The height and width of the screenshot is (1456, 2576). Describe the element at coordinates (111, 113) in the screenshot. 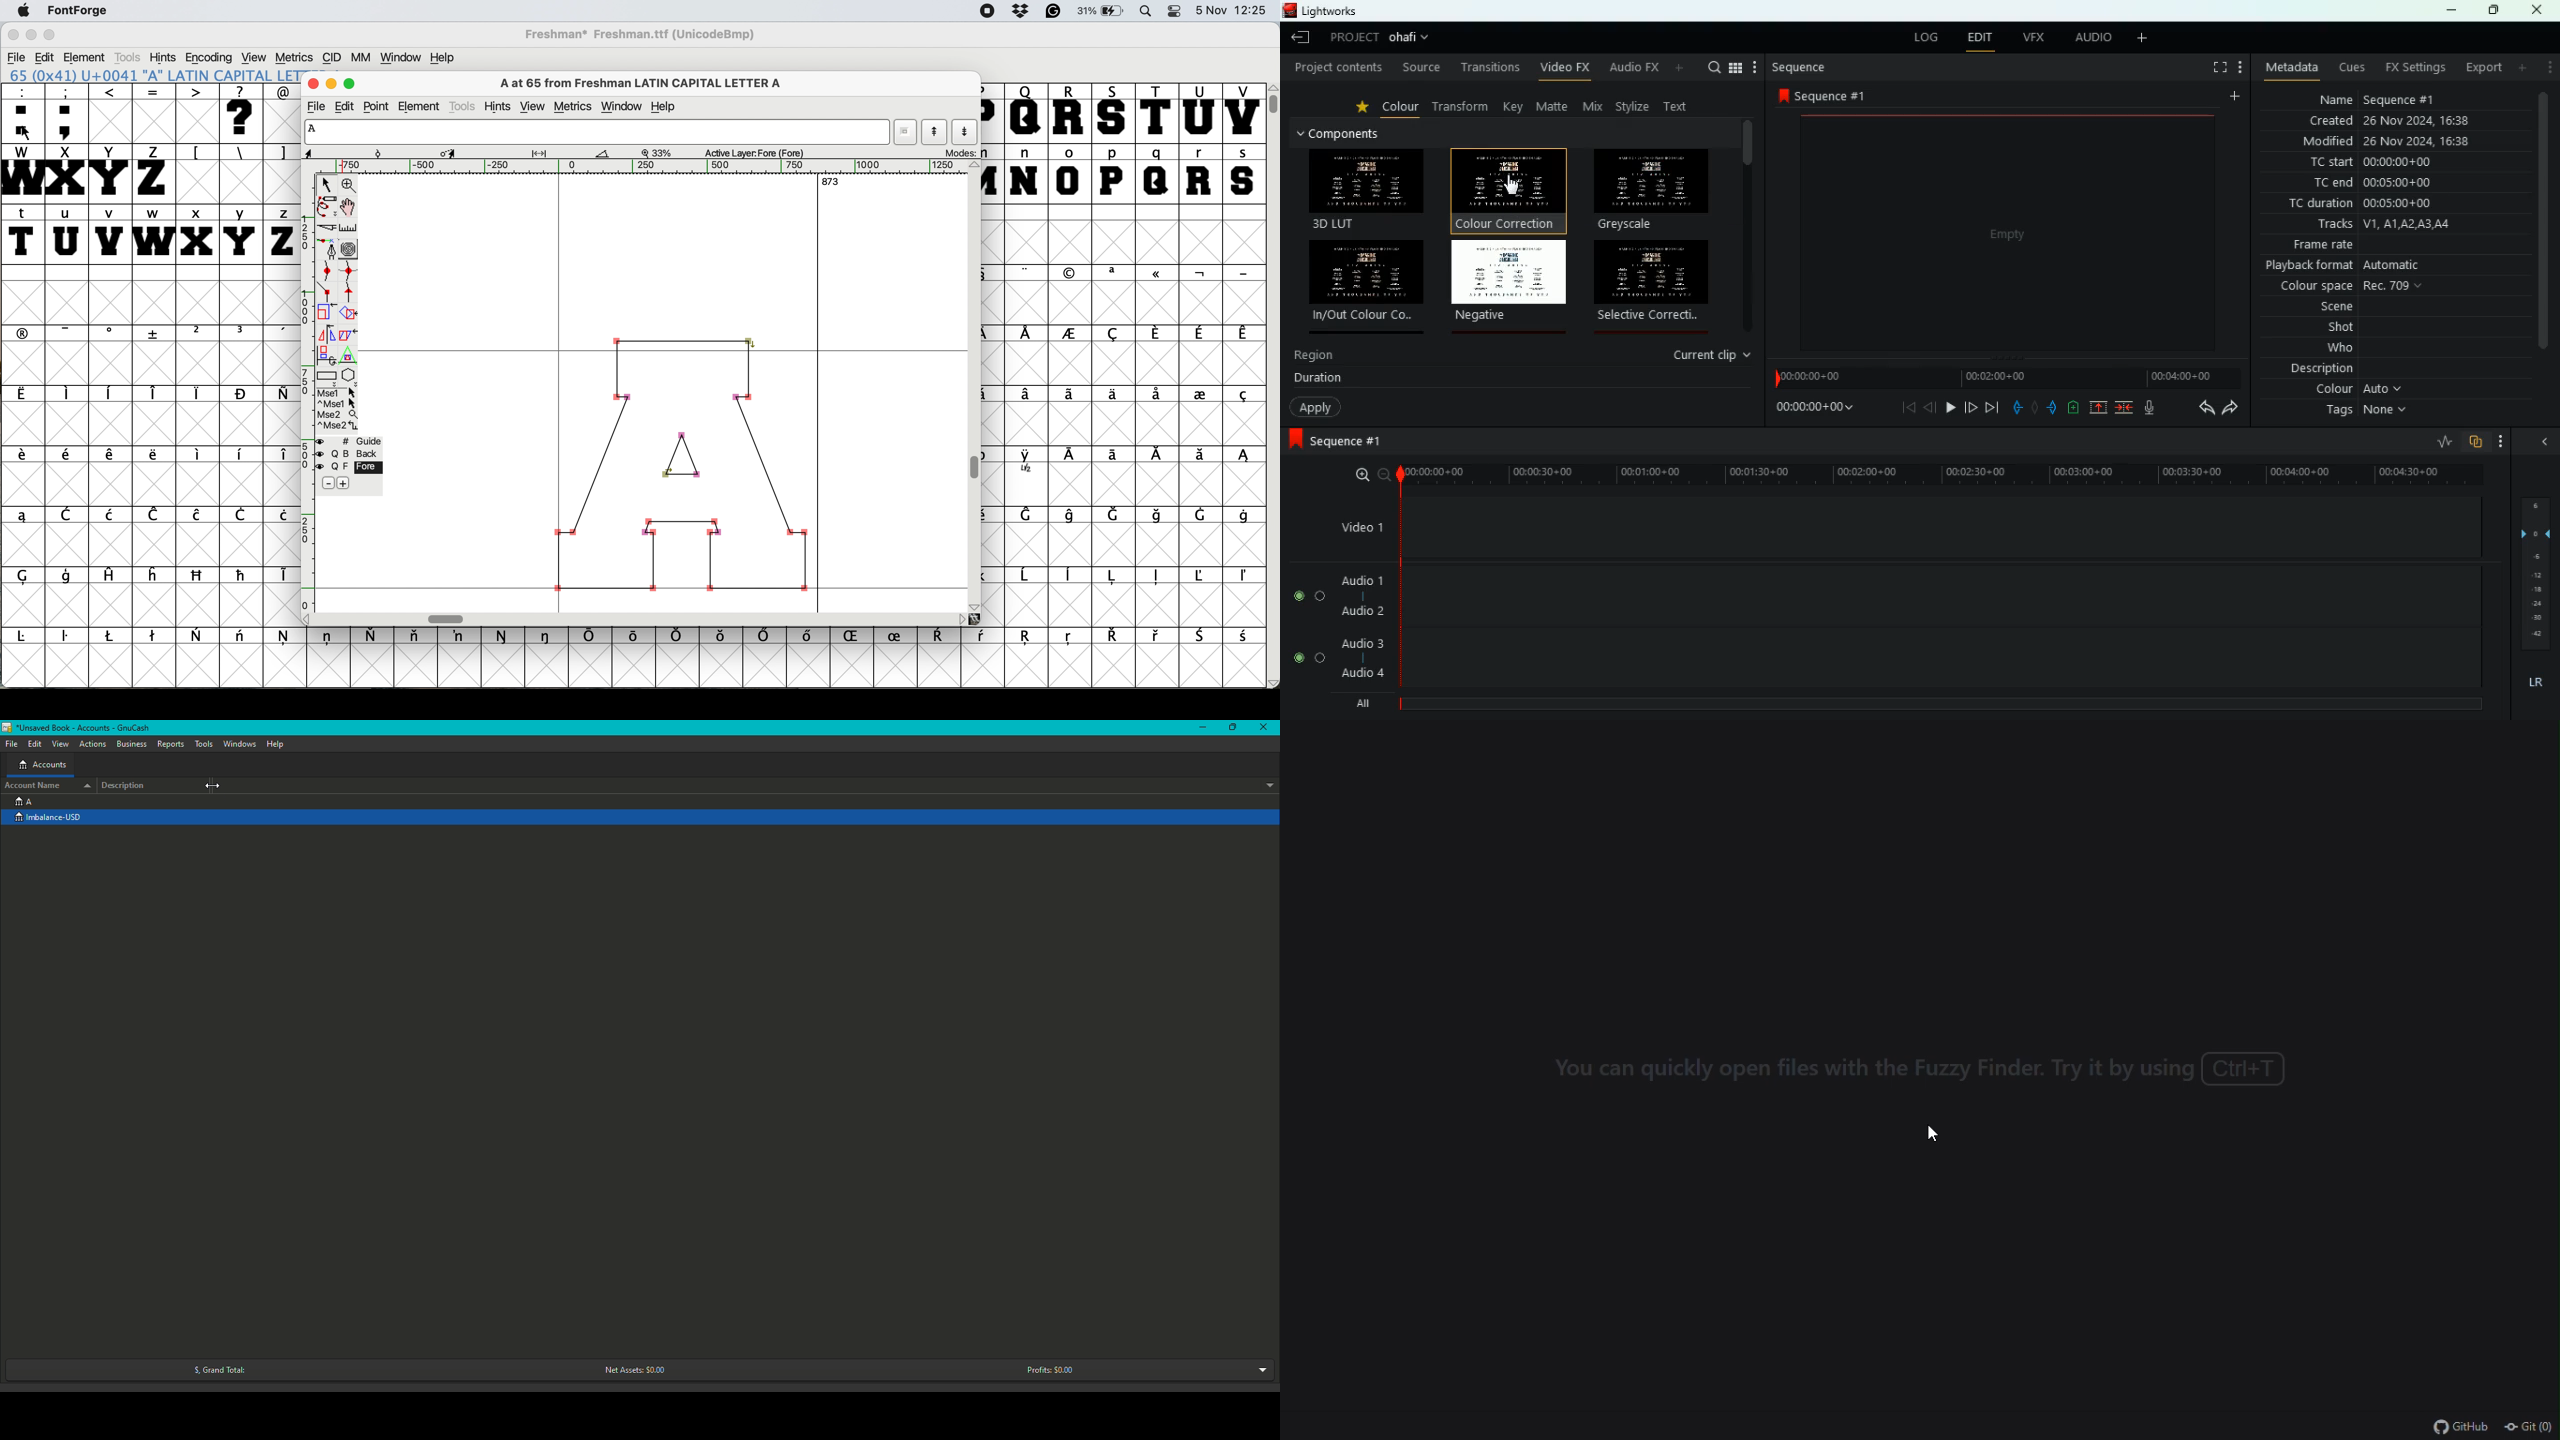

I see `<` at that location.